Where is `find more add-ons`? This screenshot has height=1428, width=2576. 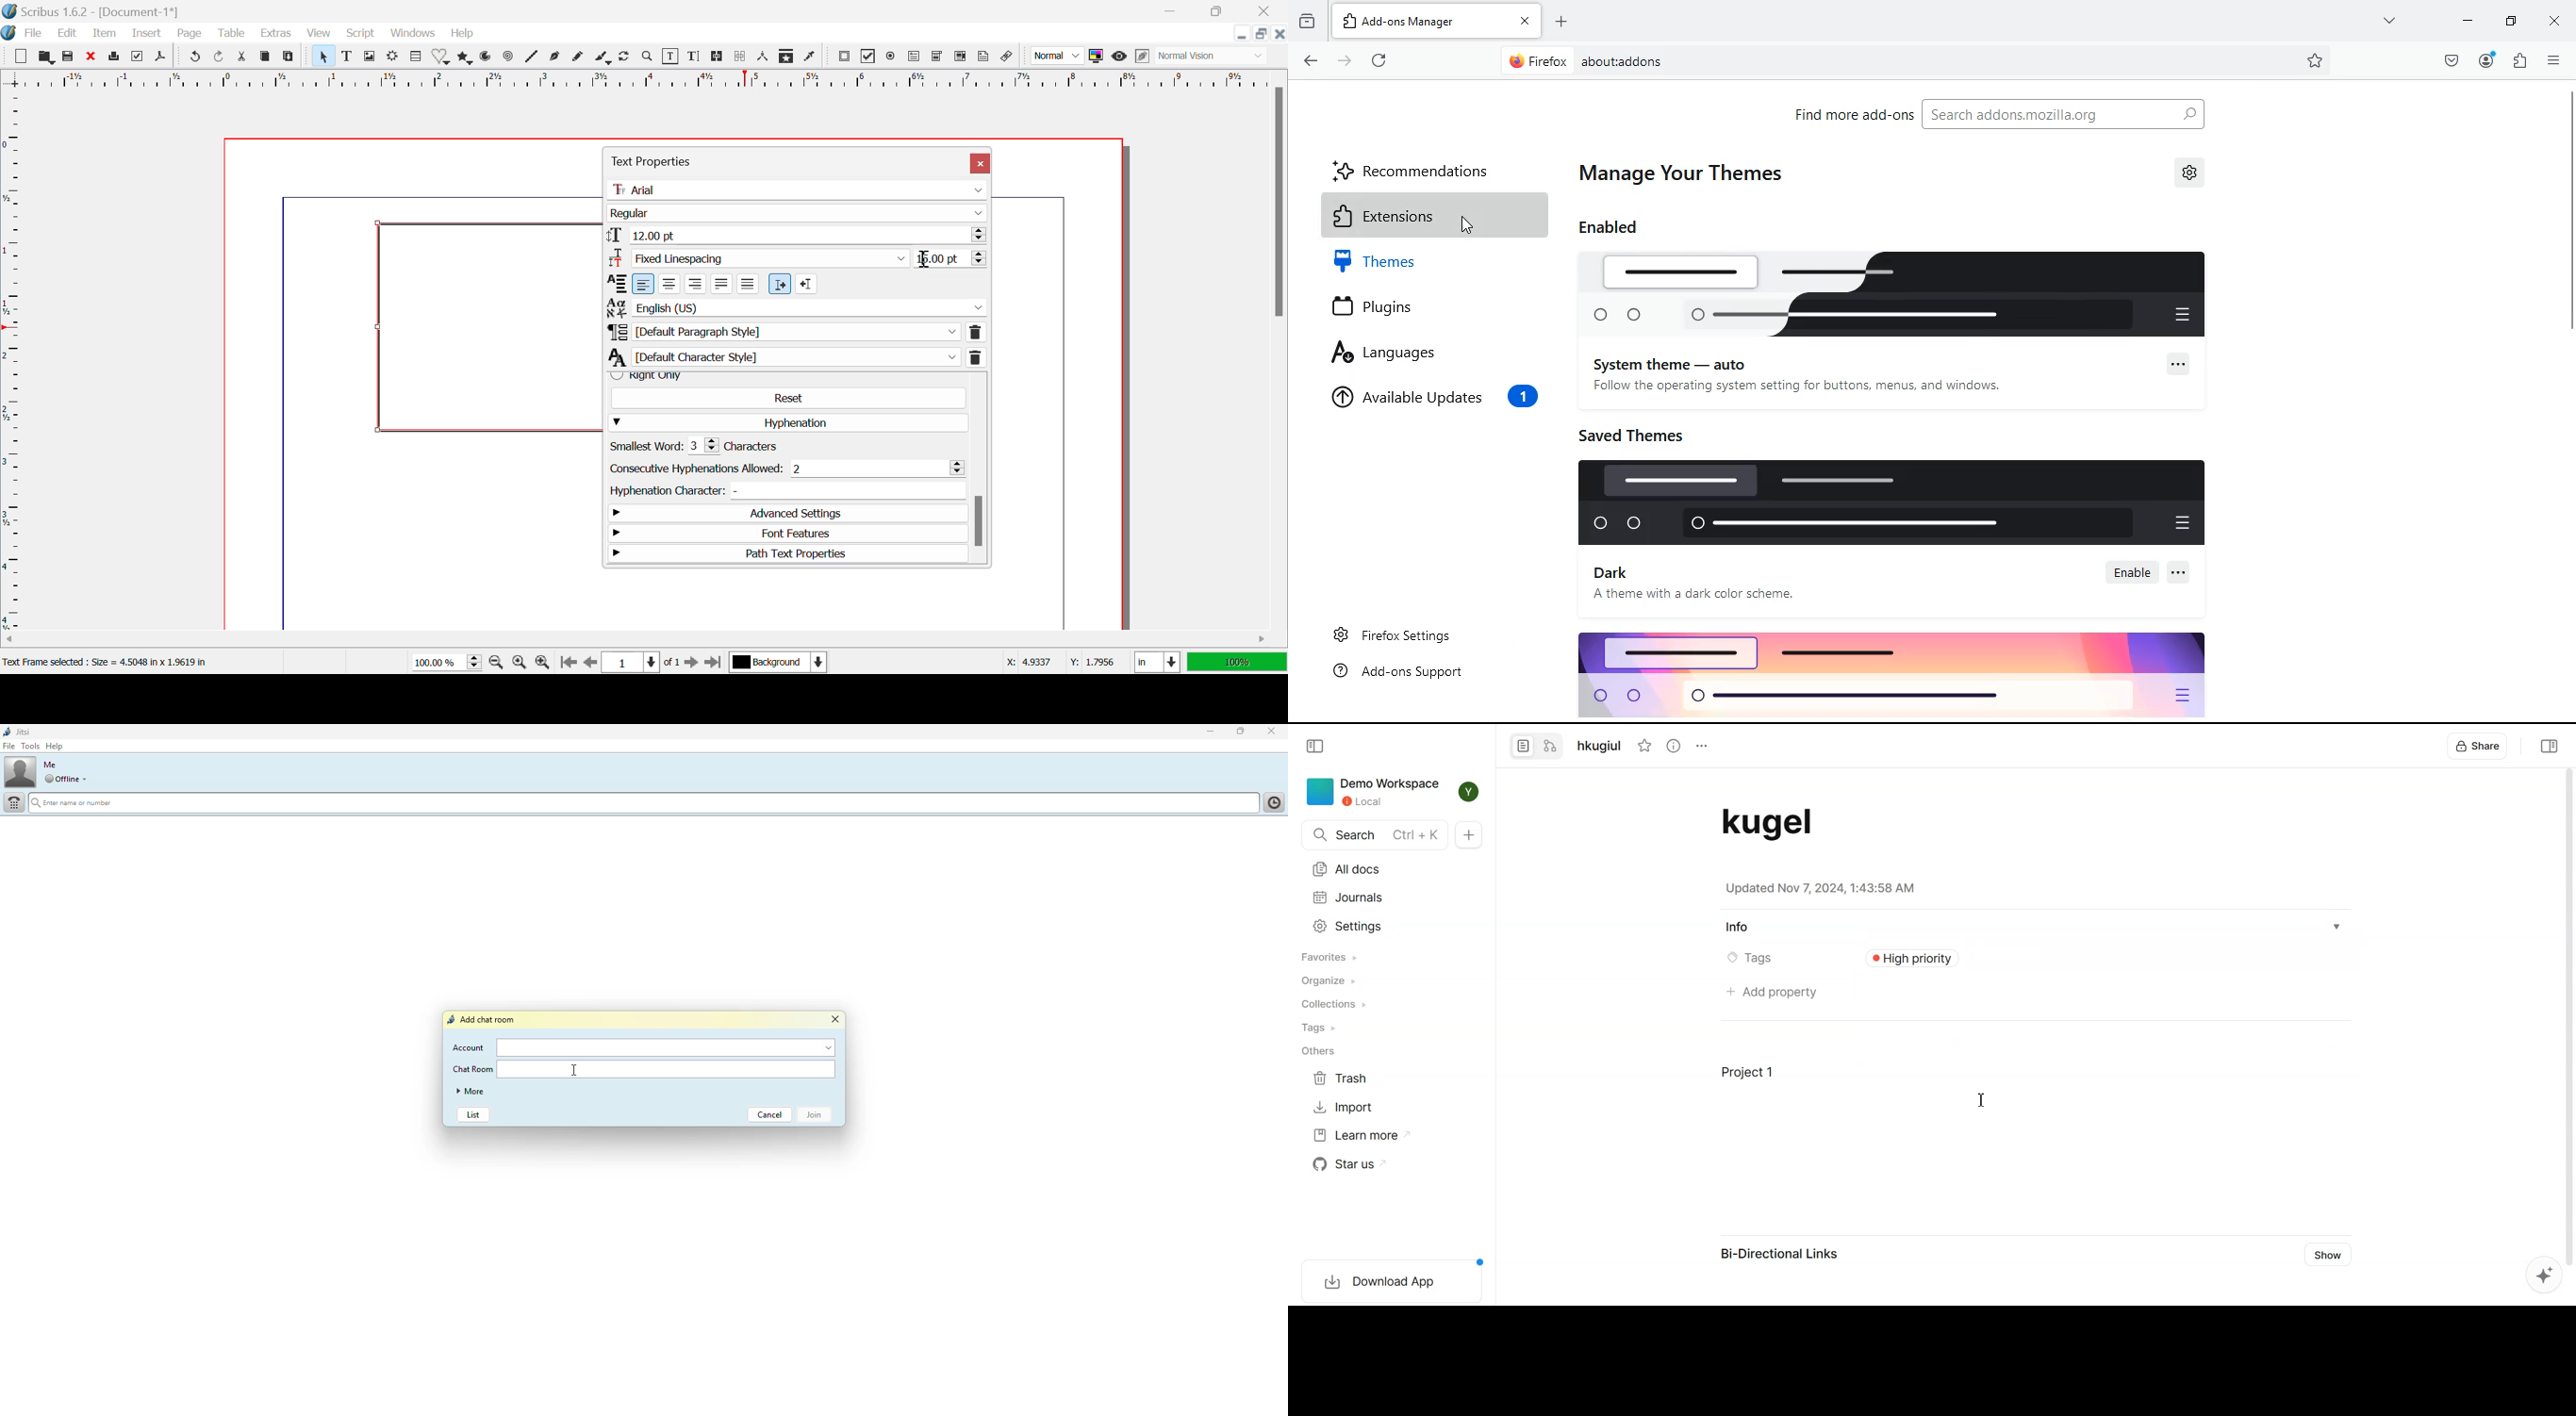
find more add-ons is located at coordinates (1851, 119).